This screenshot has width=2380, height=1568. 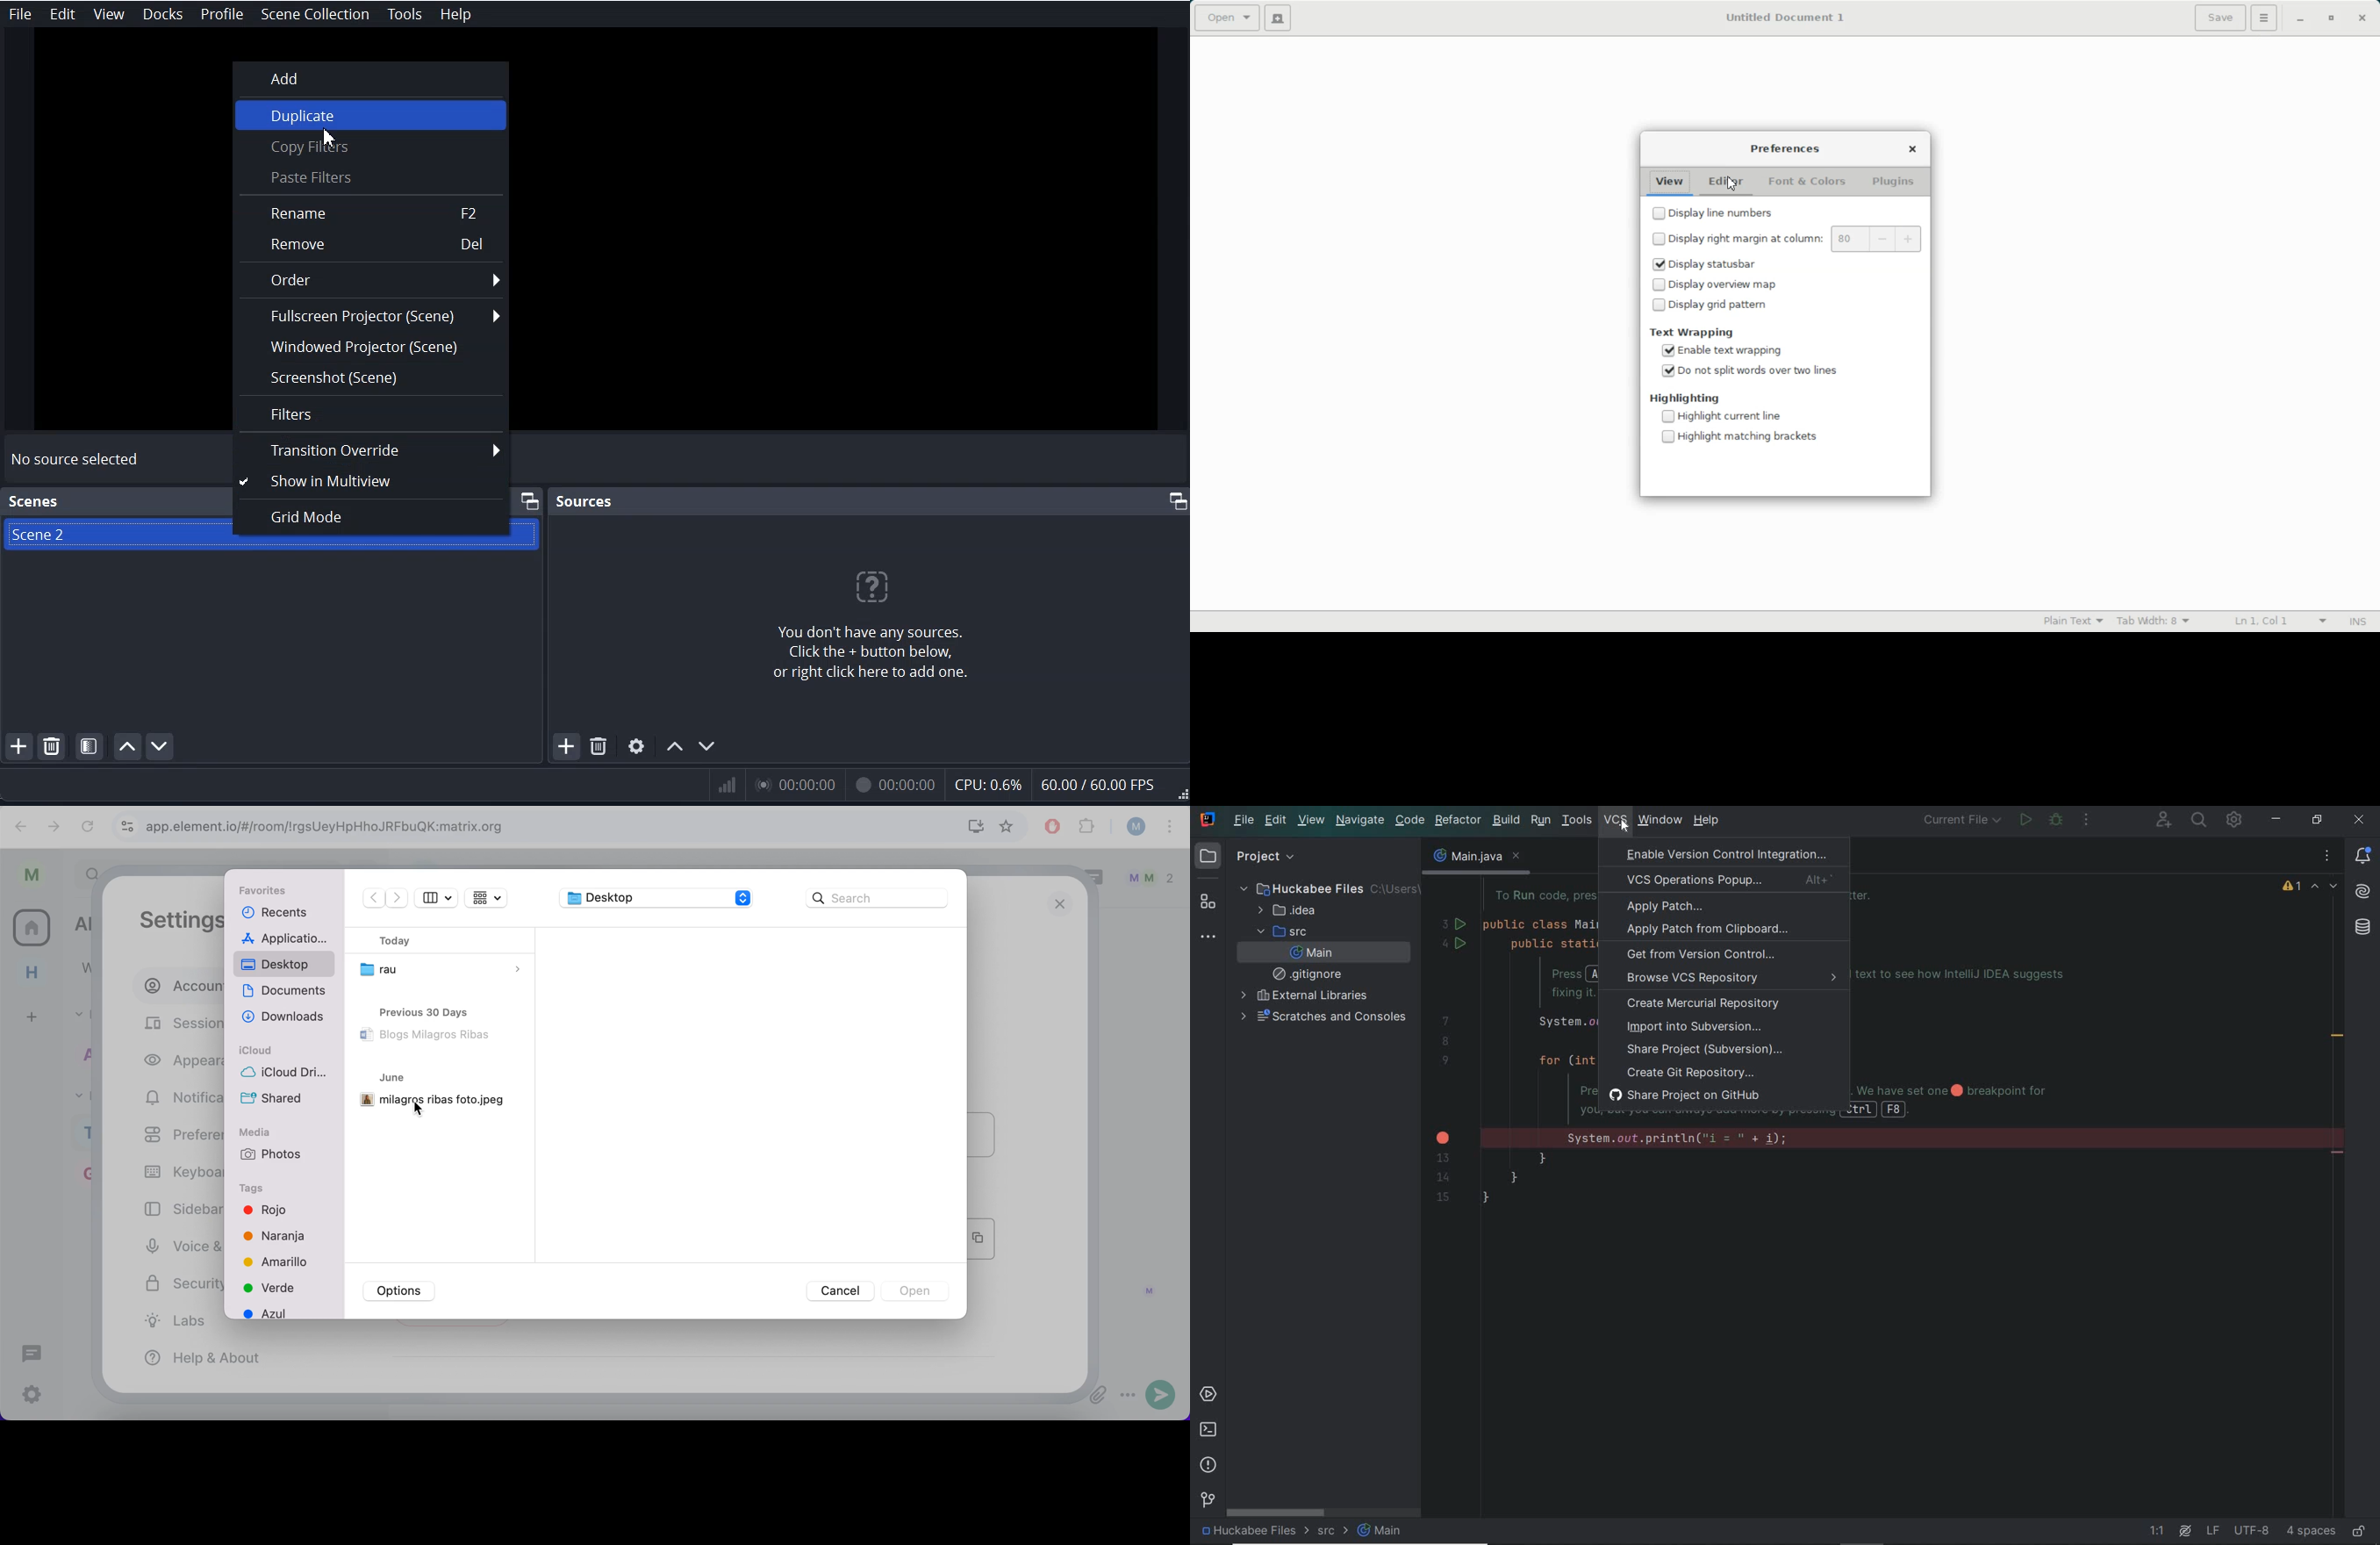 I want to click on Move scene up, so click(x=125, y=746).